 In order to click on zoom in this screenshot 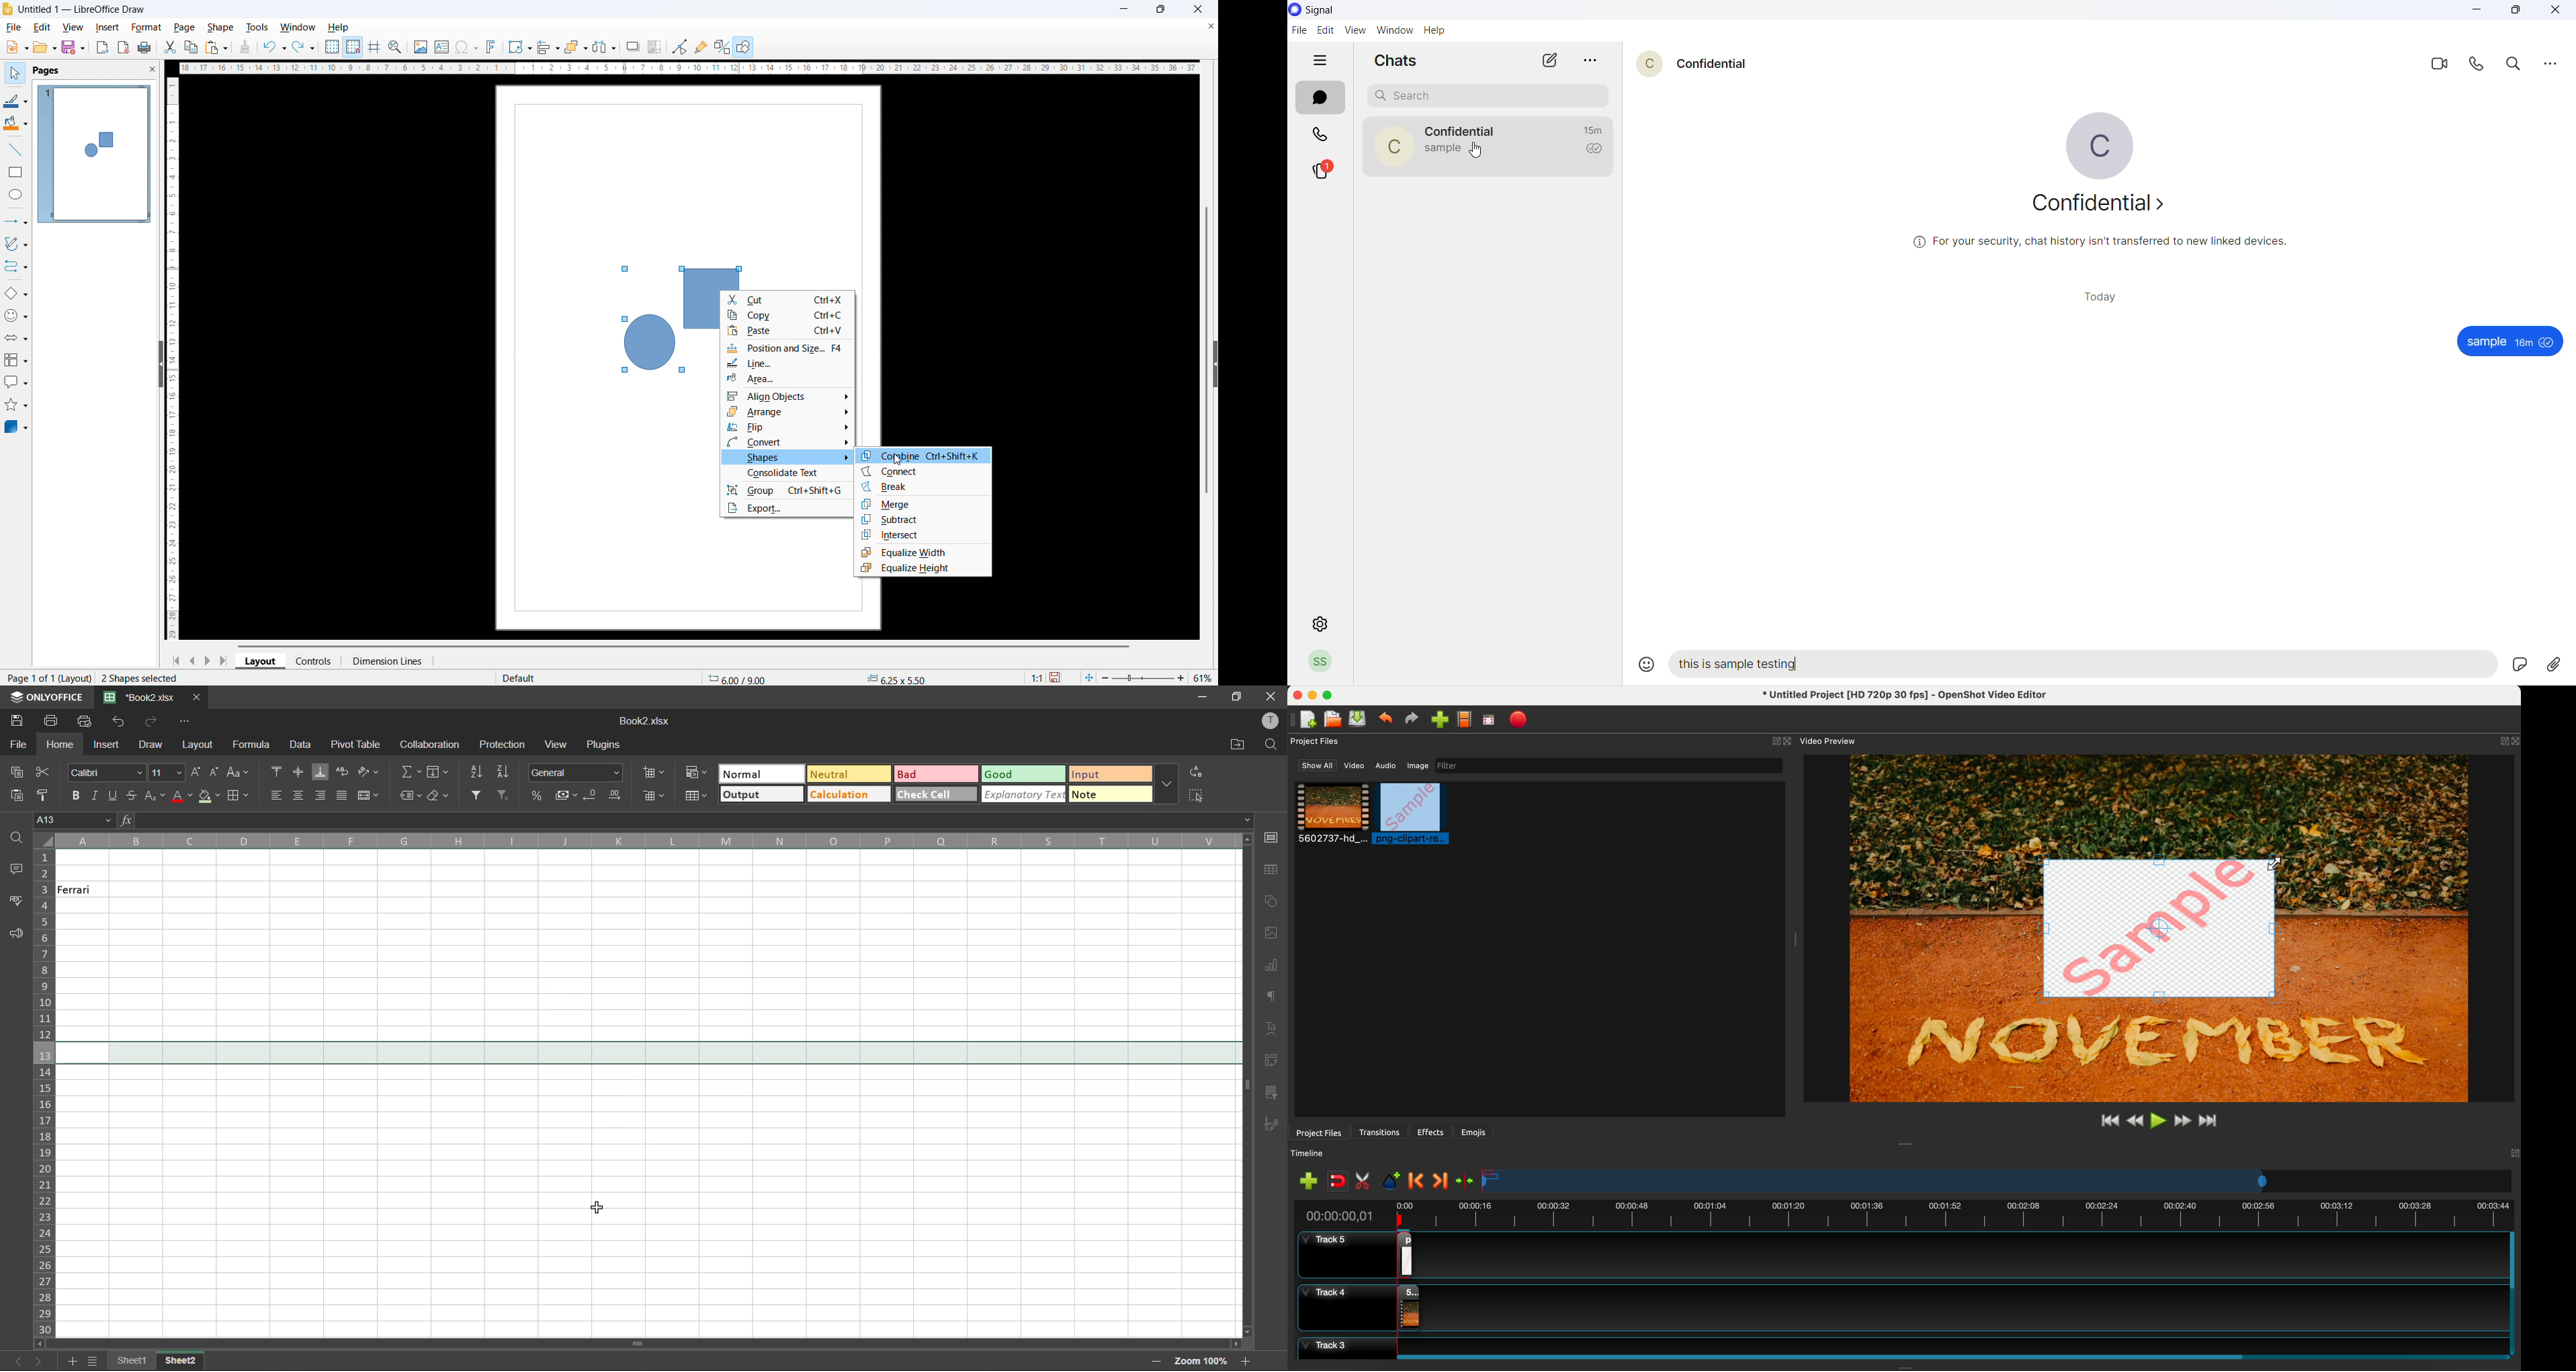, I will do `click(396, 48)`.